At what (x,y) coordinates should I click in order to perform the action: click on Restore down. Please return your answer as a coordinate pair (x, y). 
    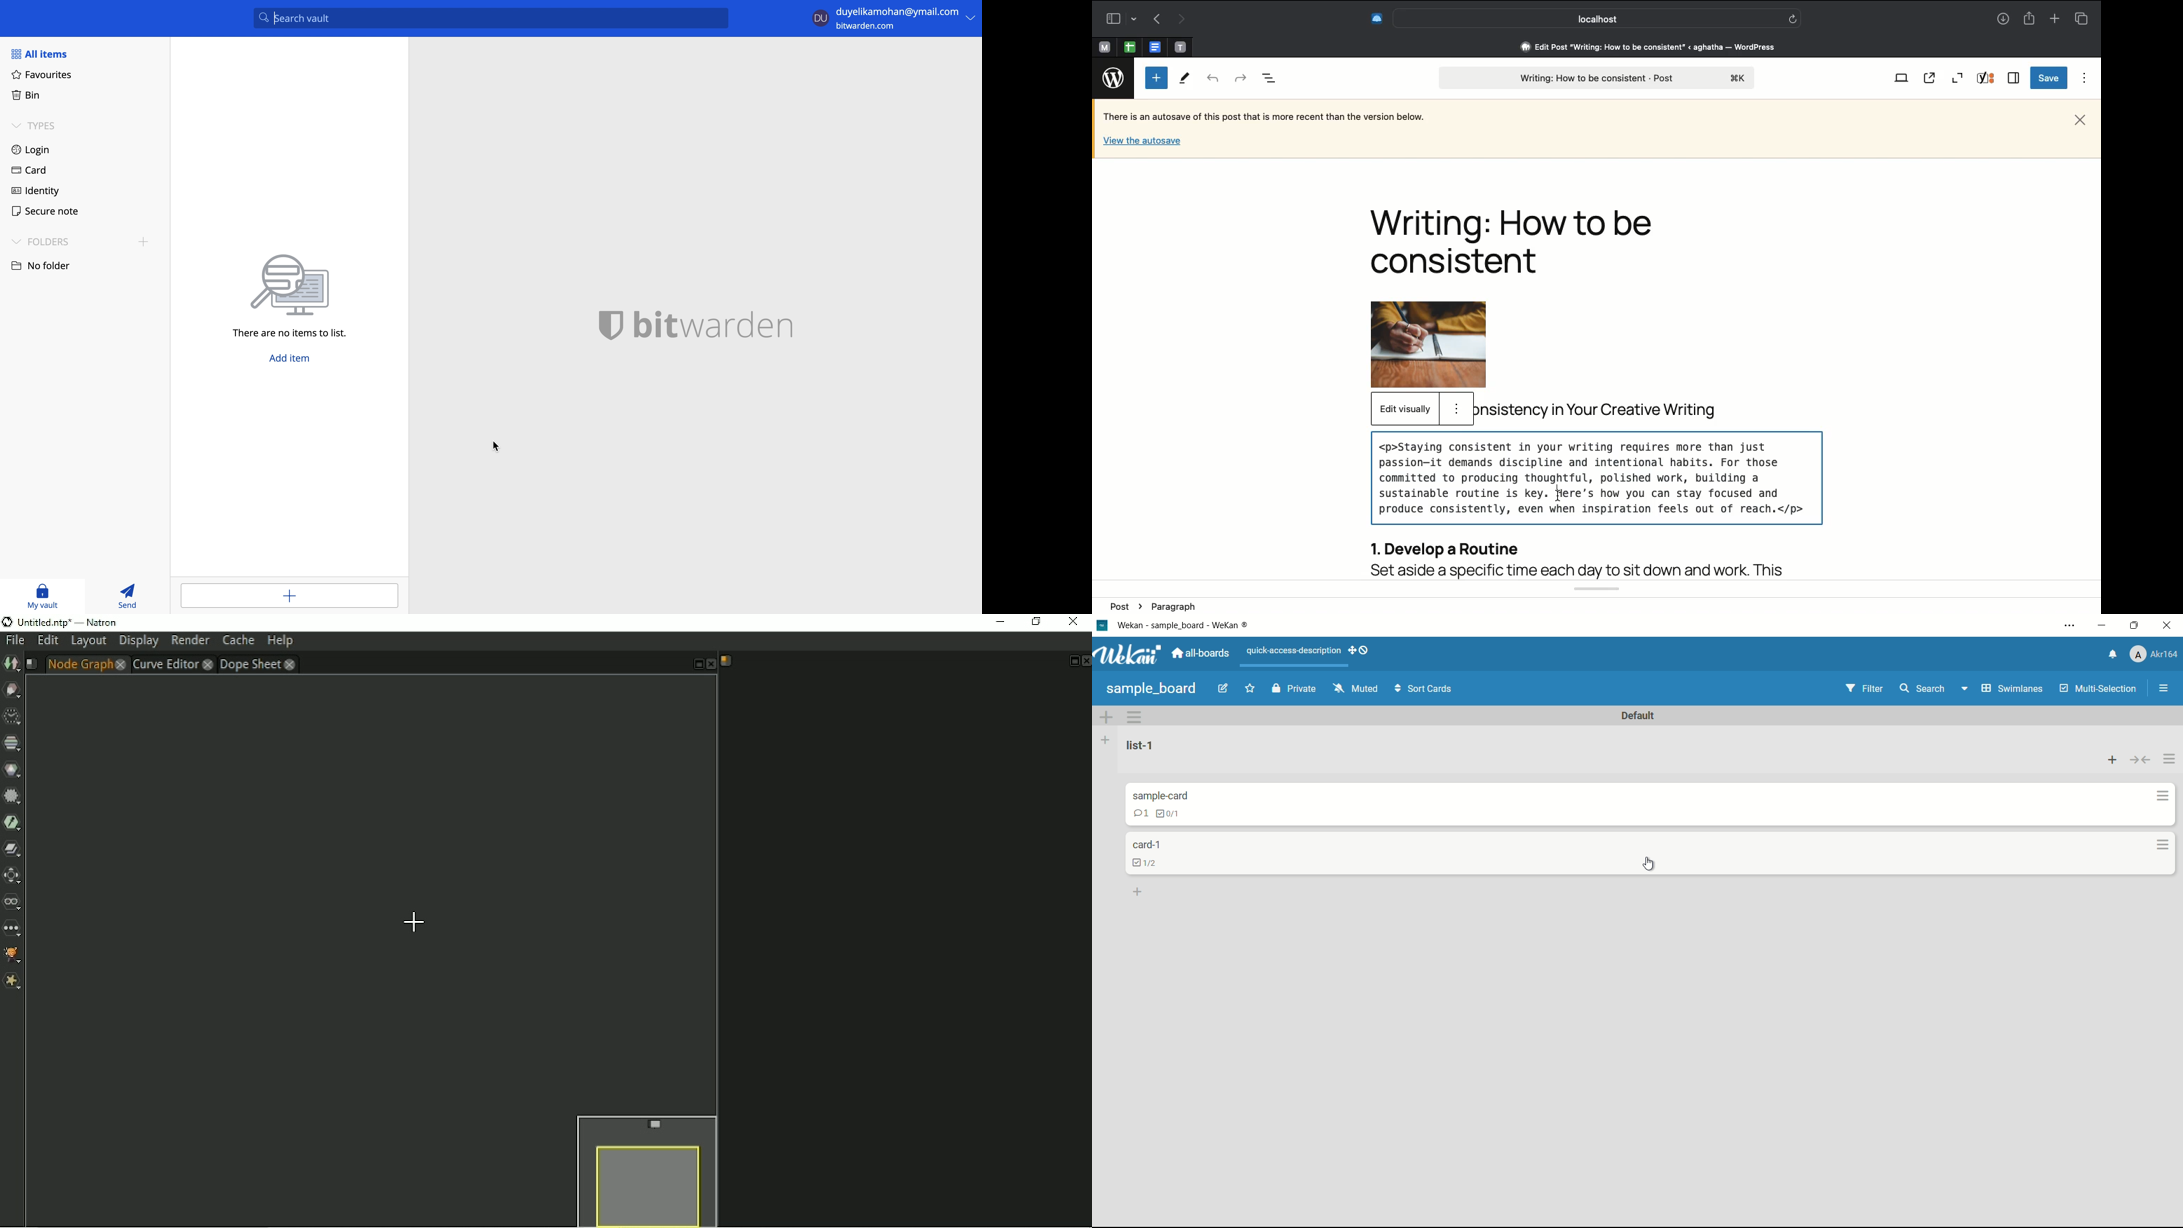
    Looking at the image, I should click on (1034, 622).